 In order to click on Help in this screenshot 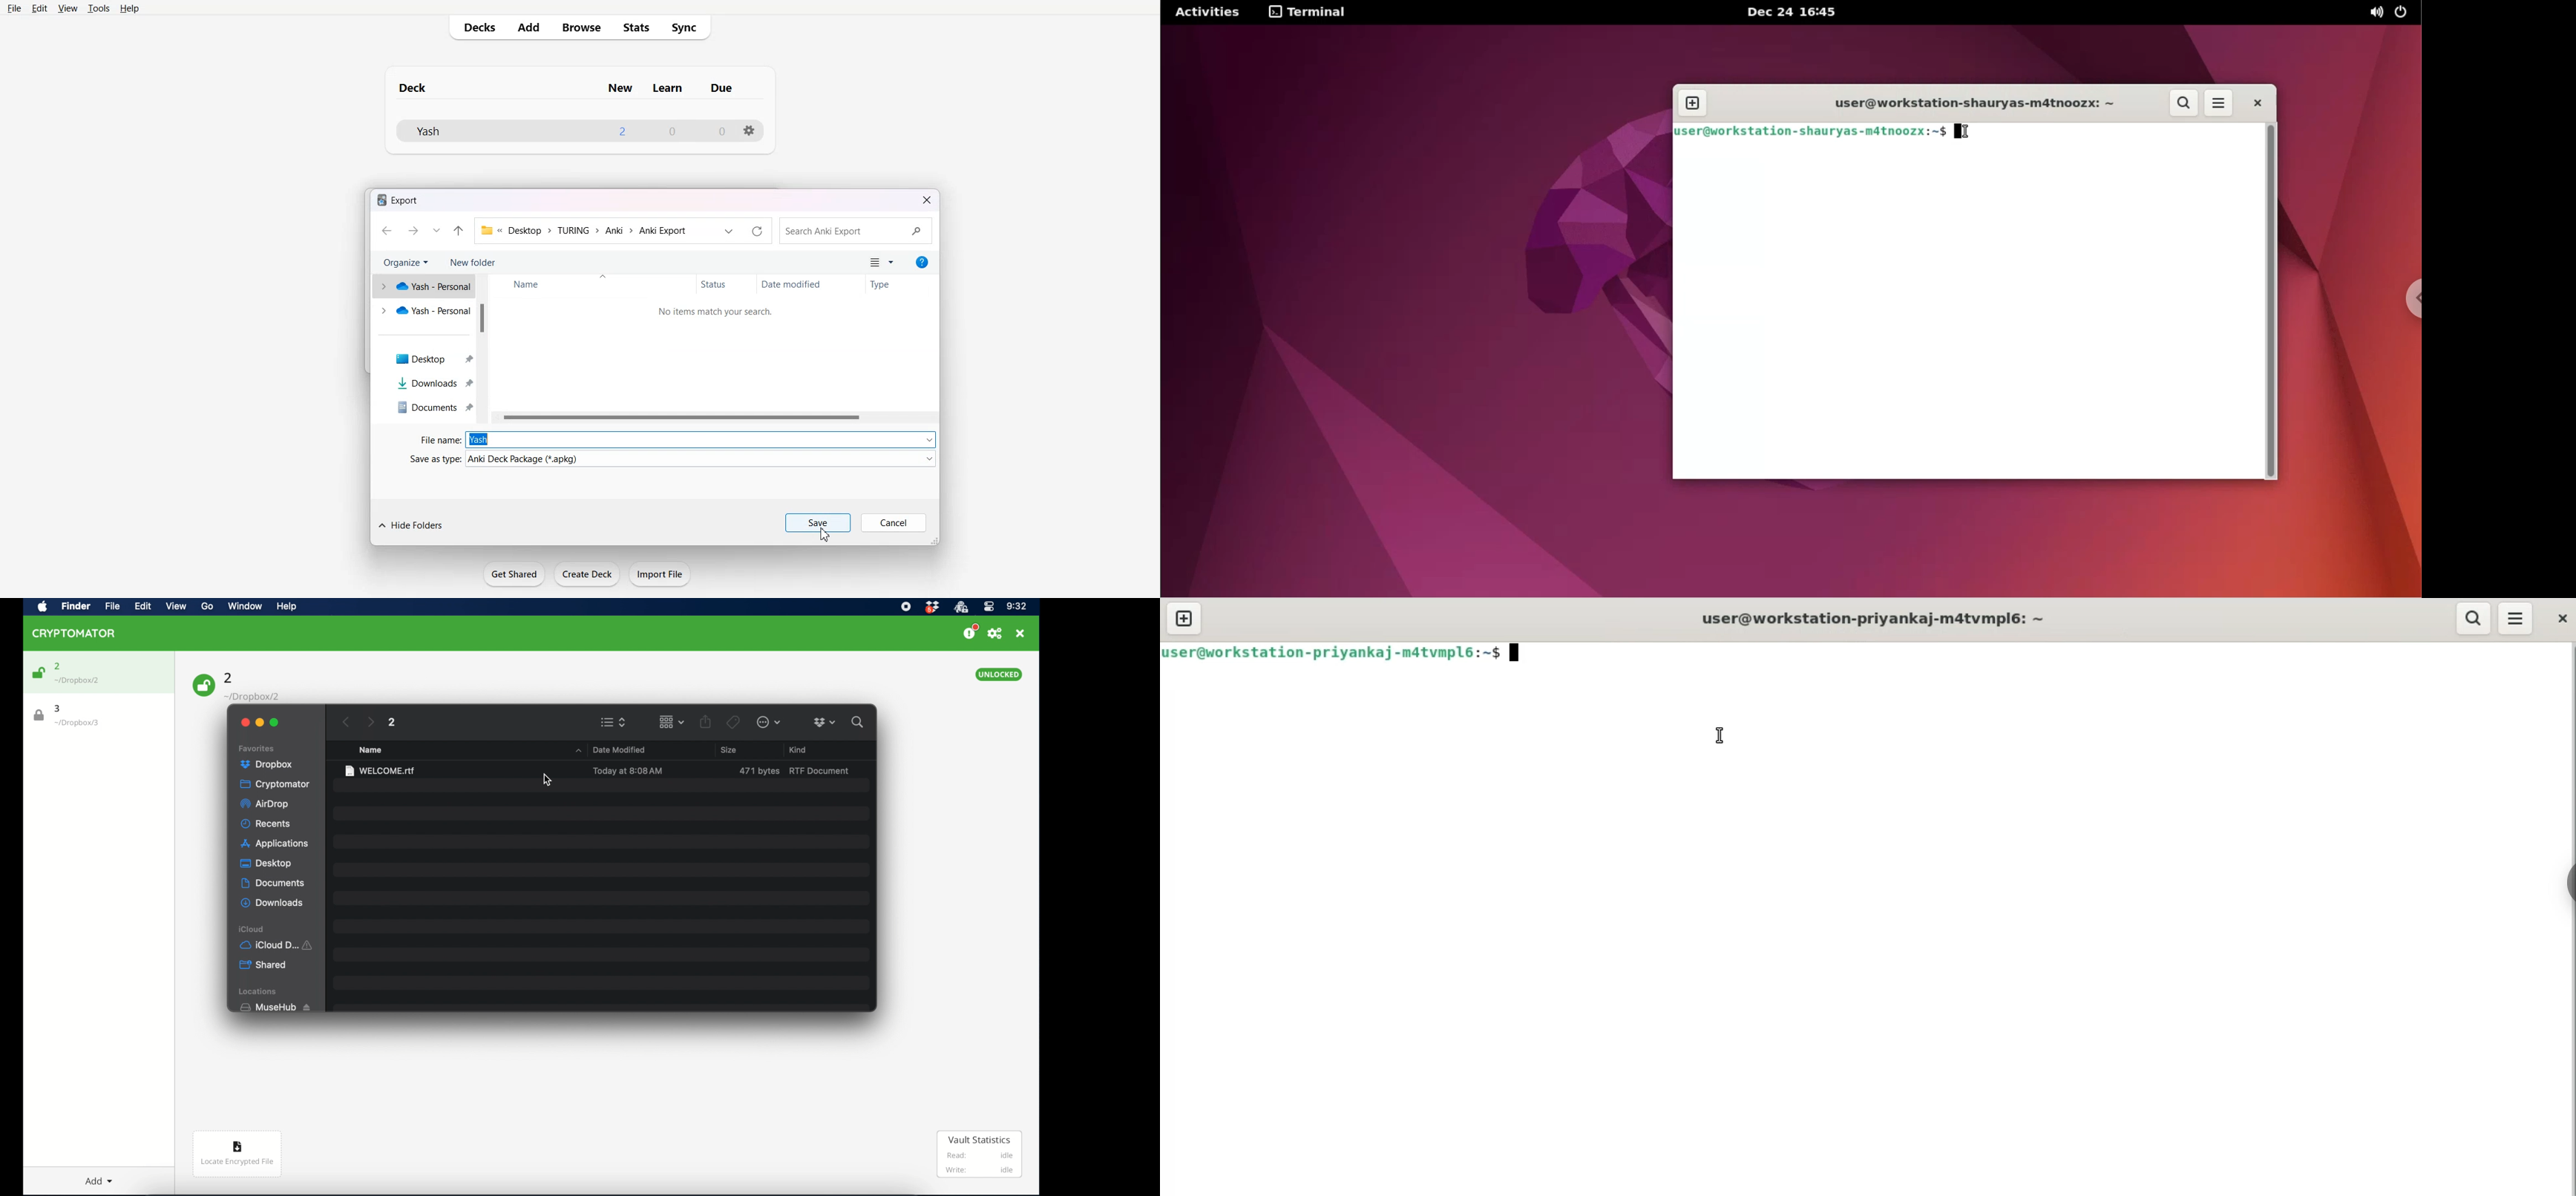, I will do `click(132, 9)`.